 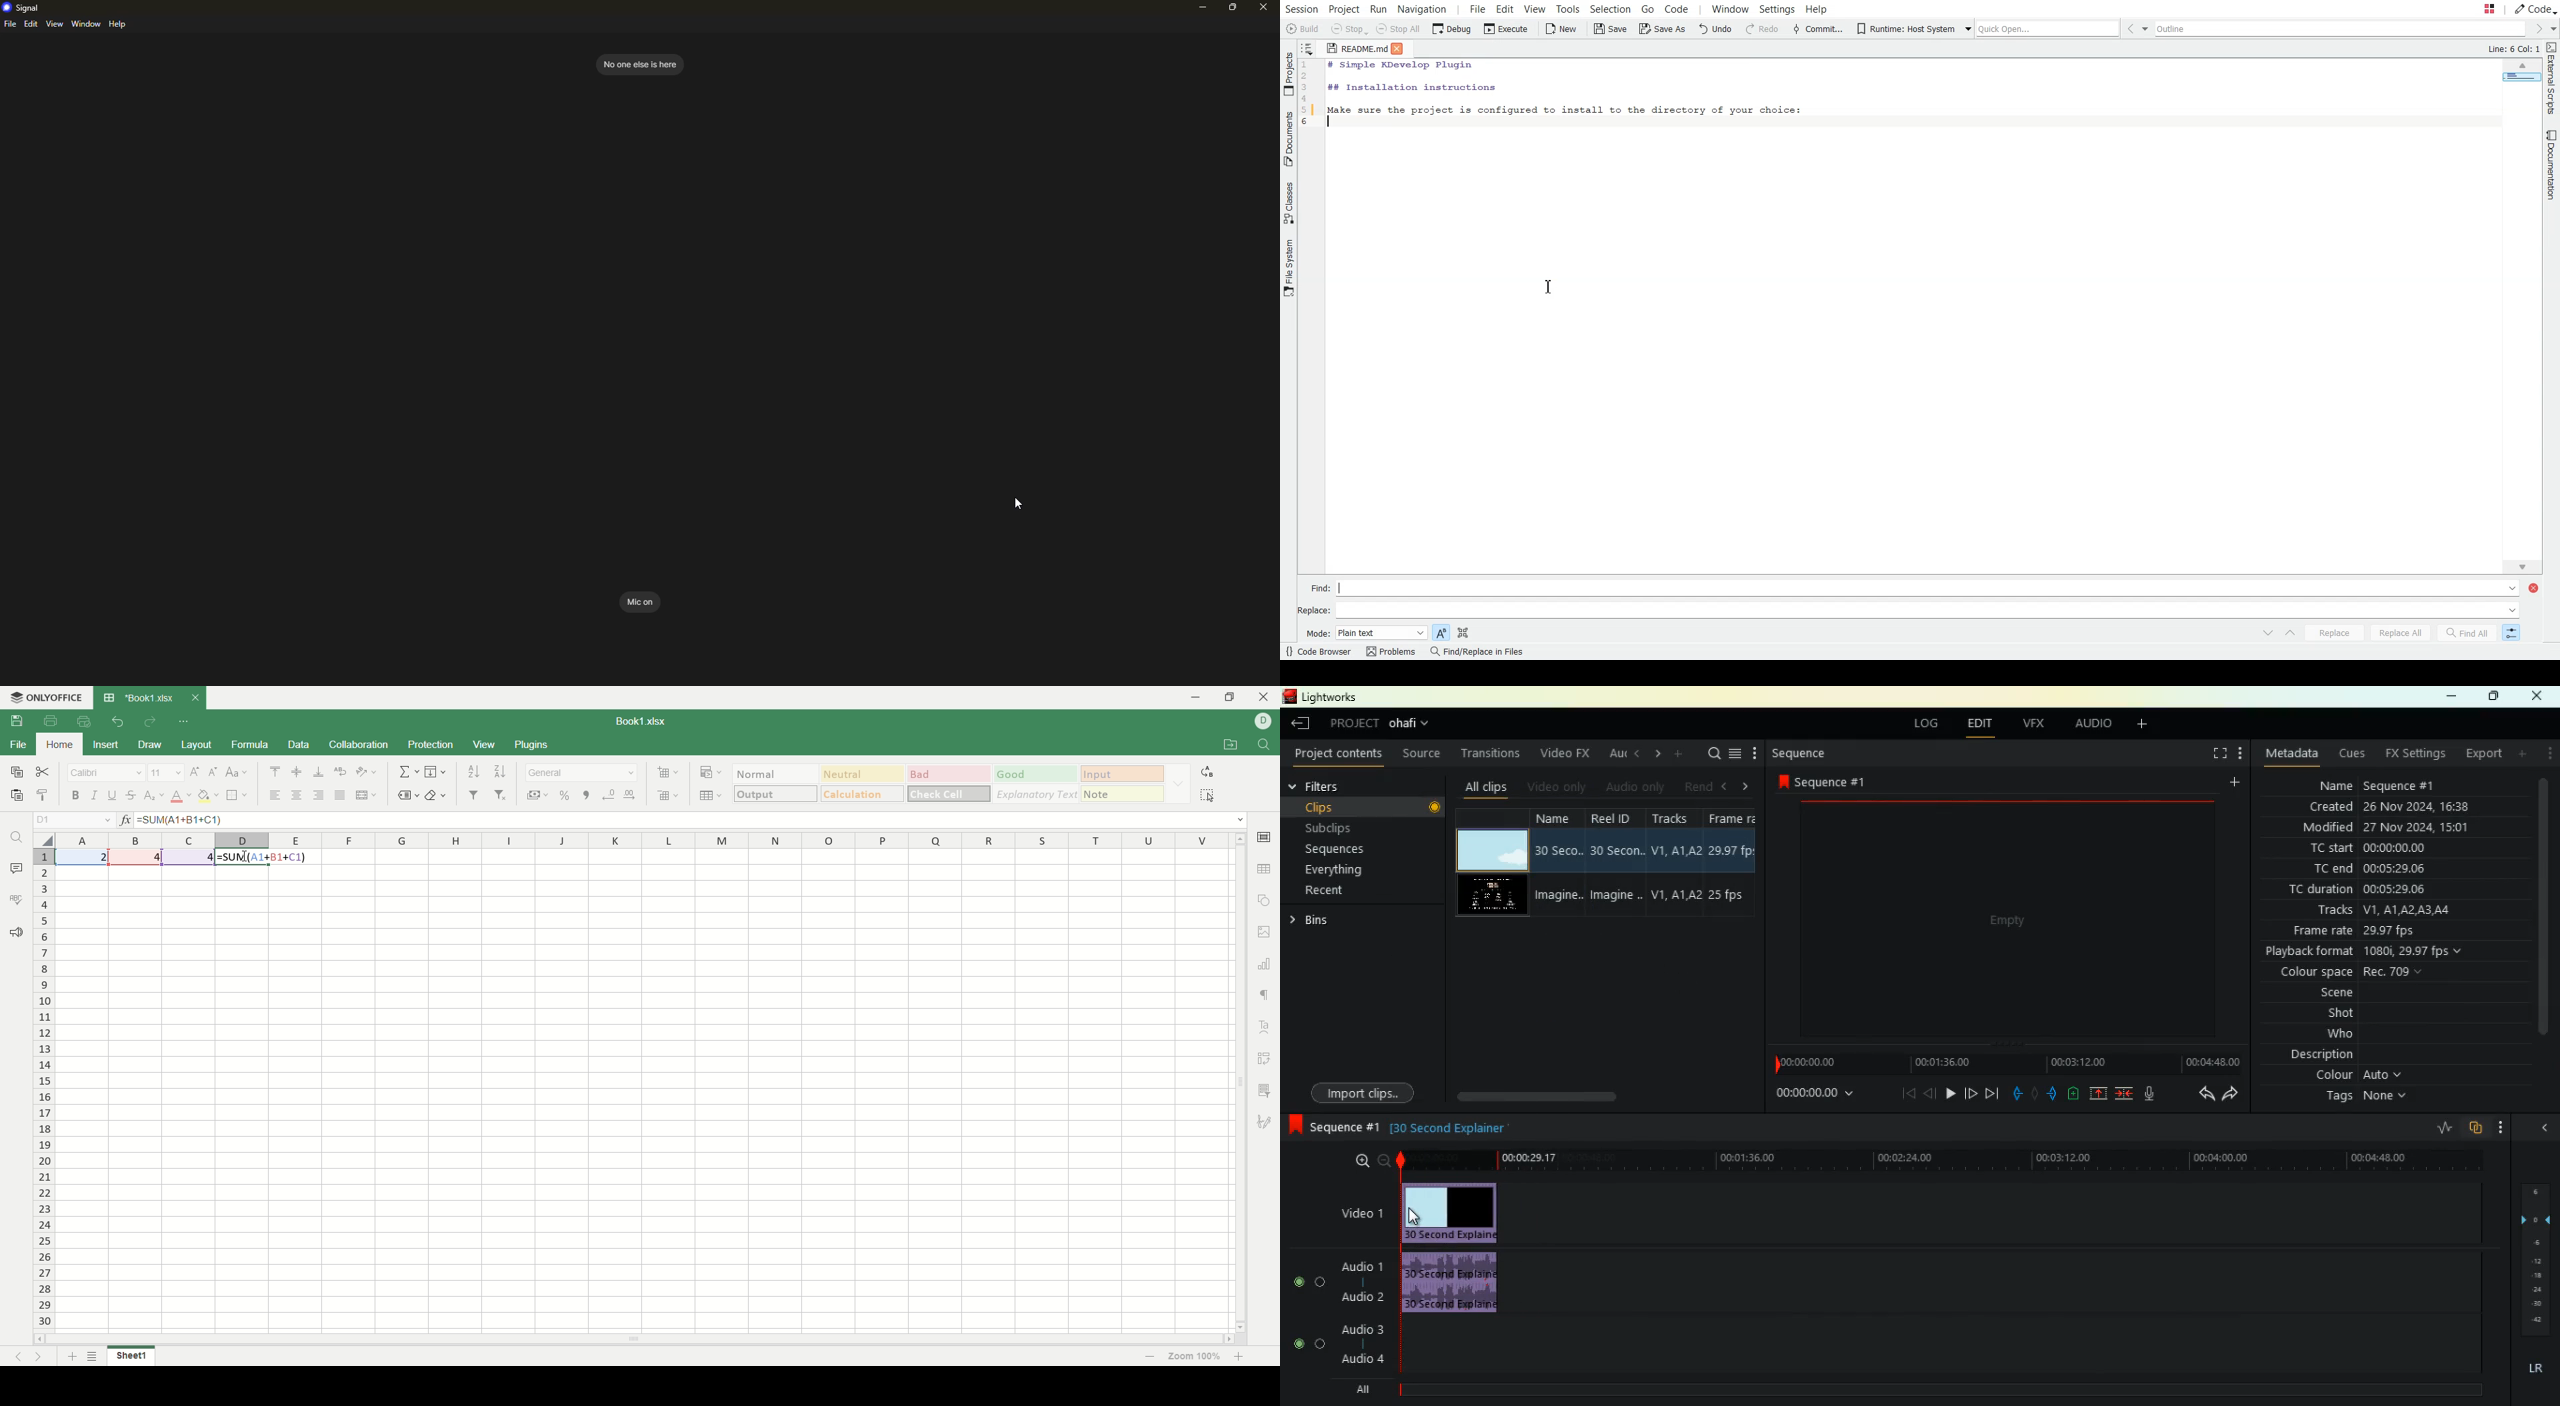 What do you see at coordinates (1263, 7) in the screenshot?
I see `close` at bounding box center [1263, 7].